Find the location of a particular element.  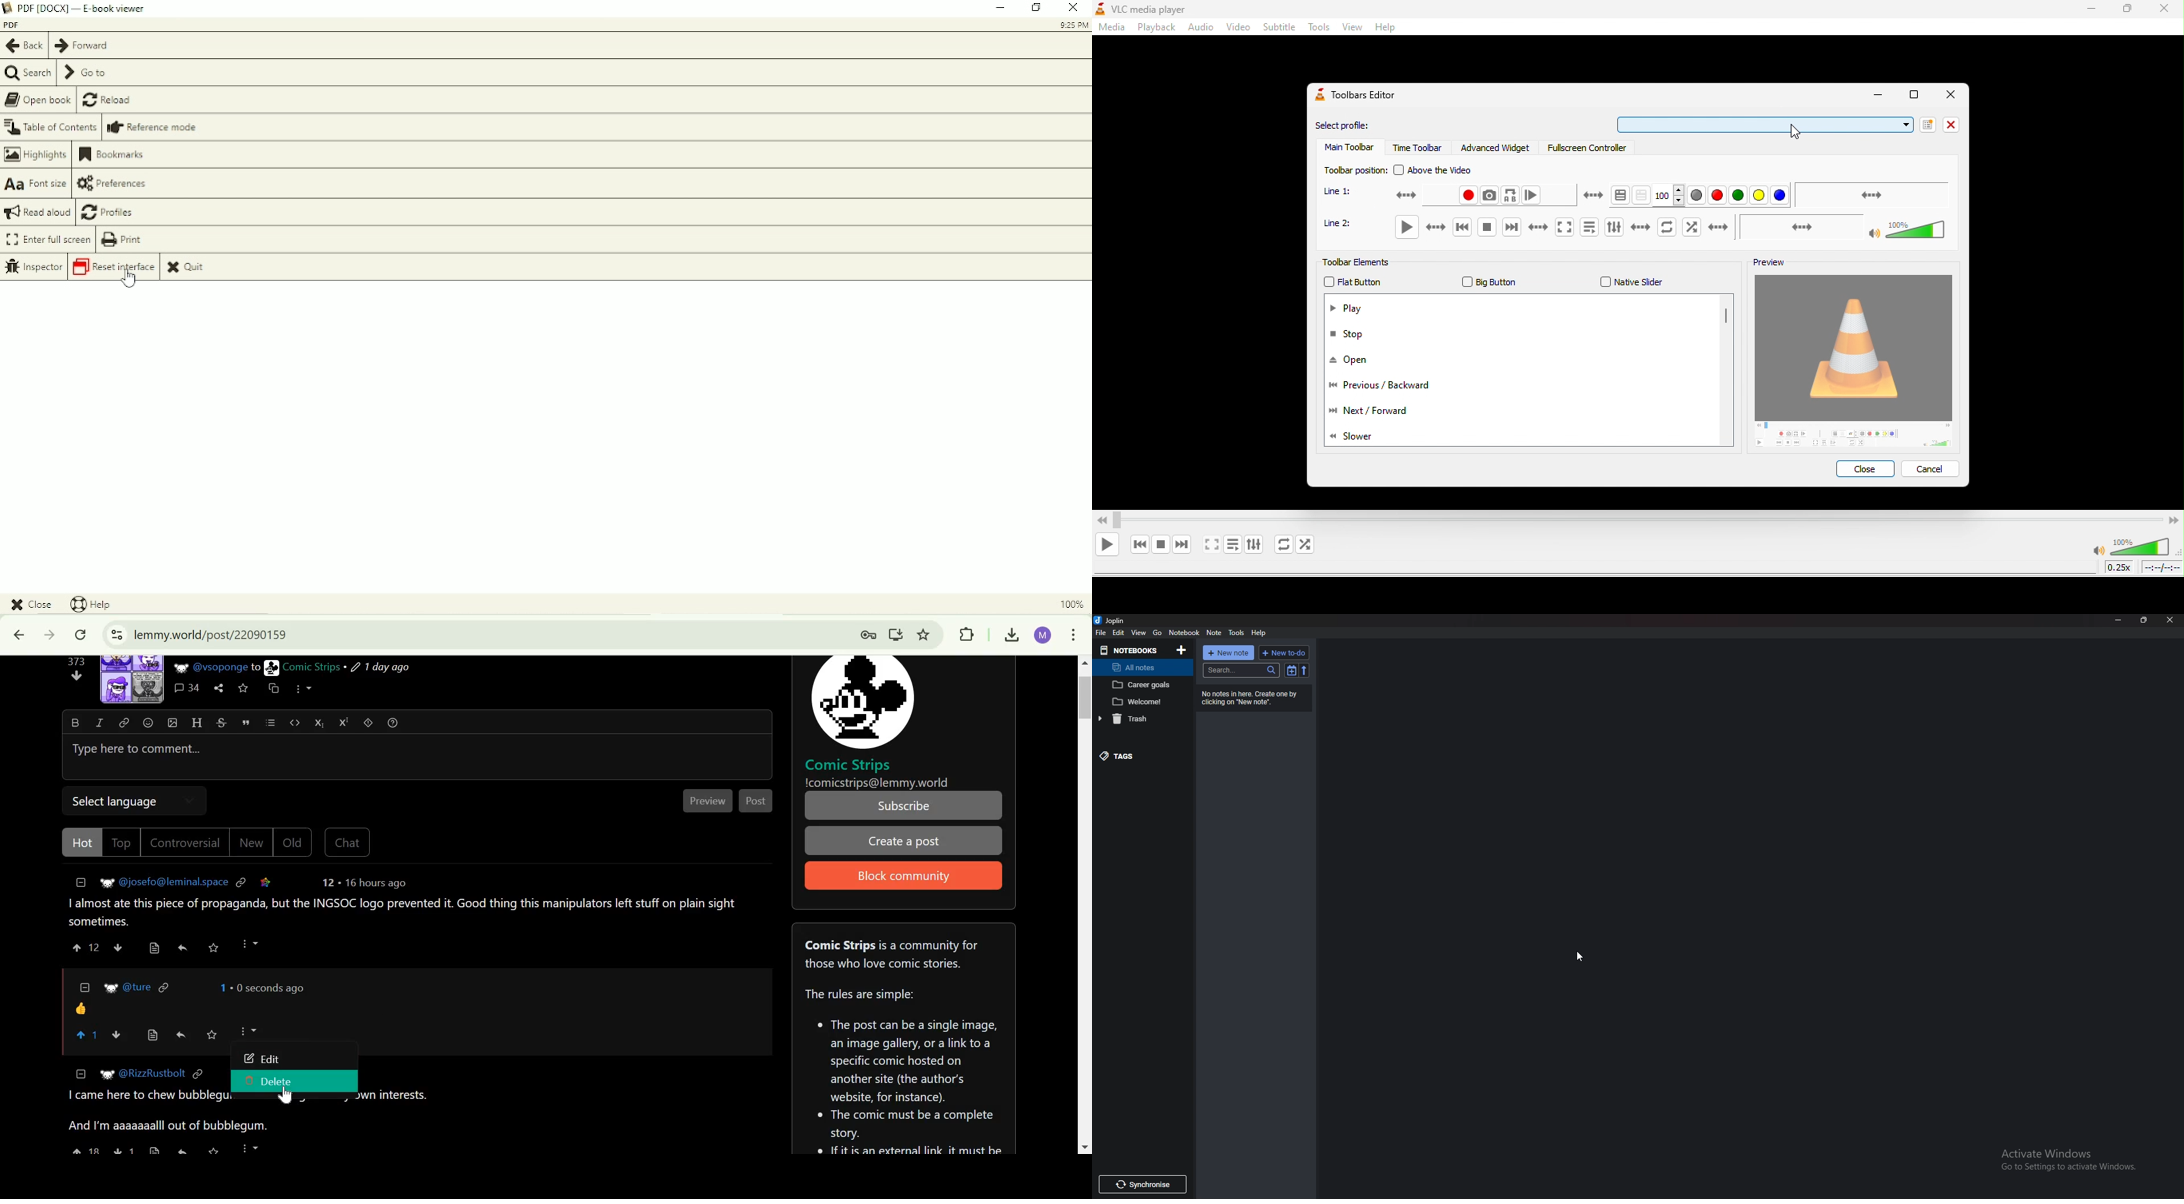

reply is located at coordinates (182, 947).